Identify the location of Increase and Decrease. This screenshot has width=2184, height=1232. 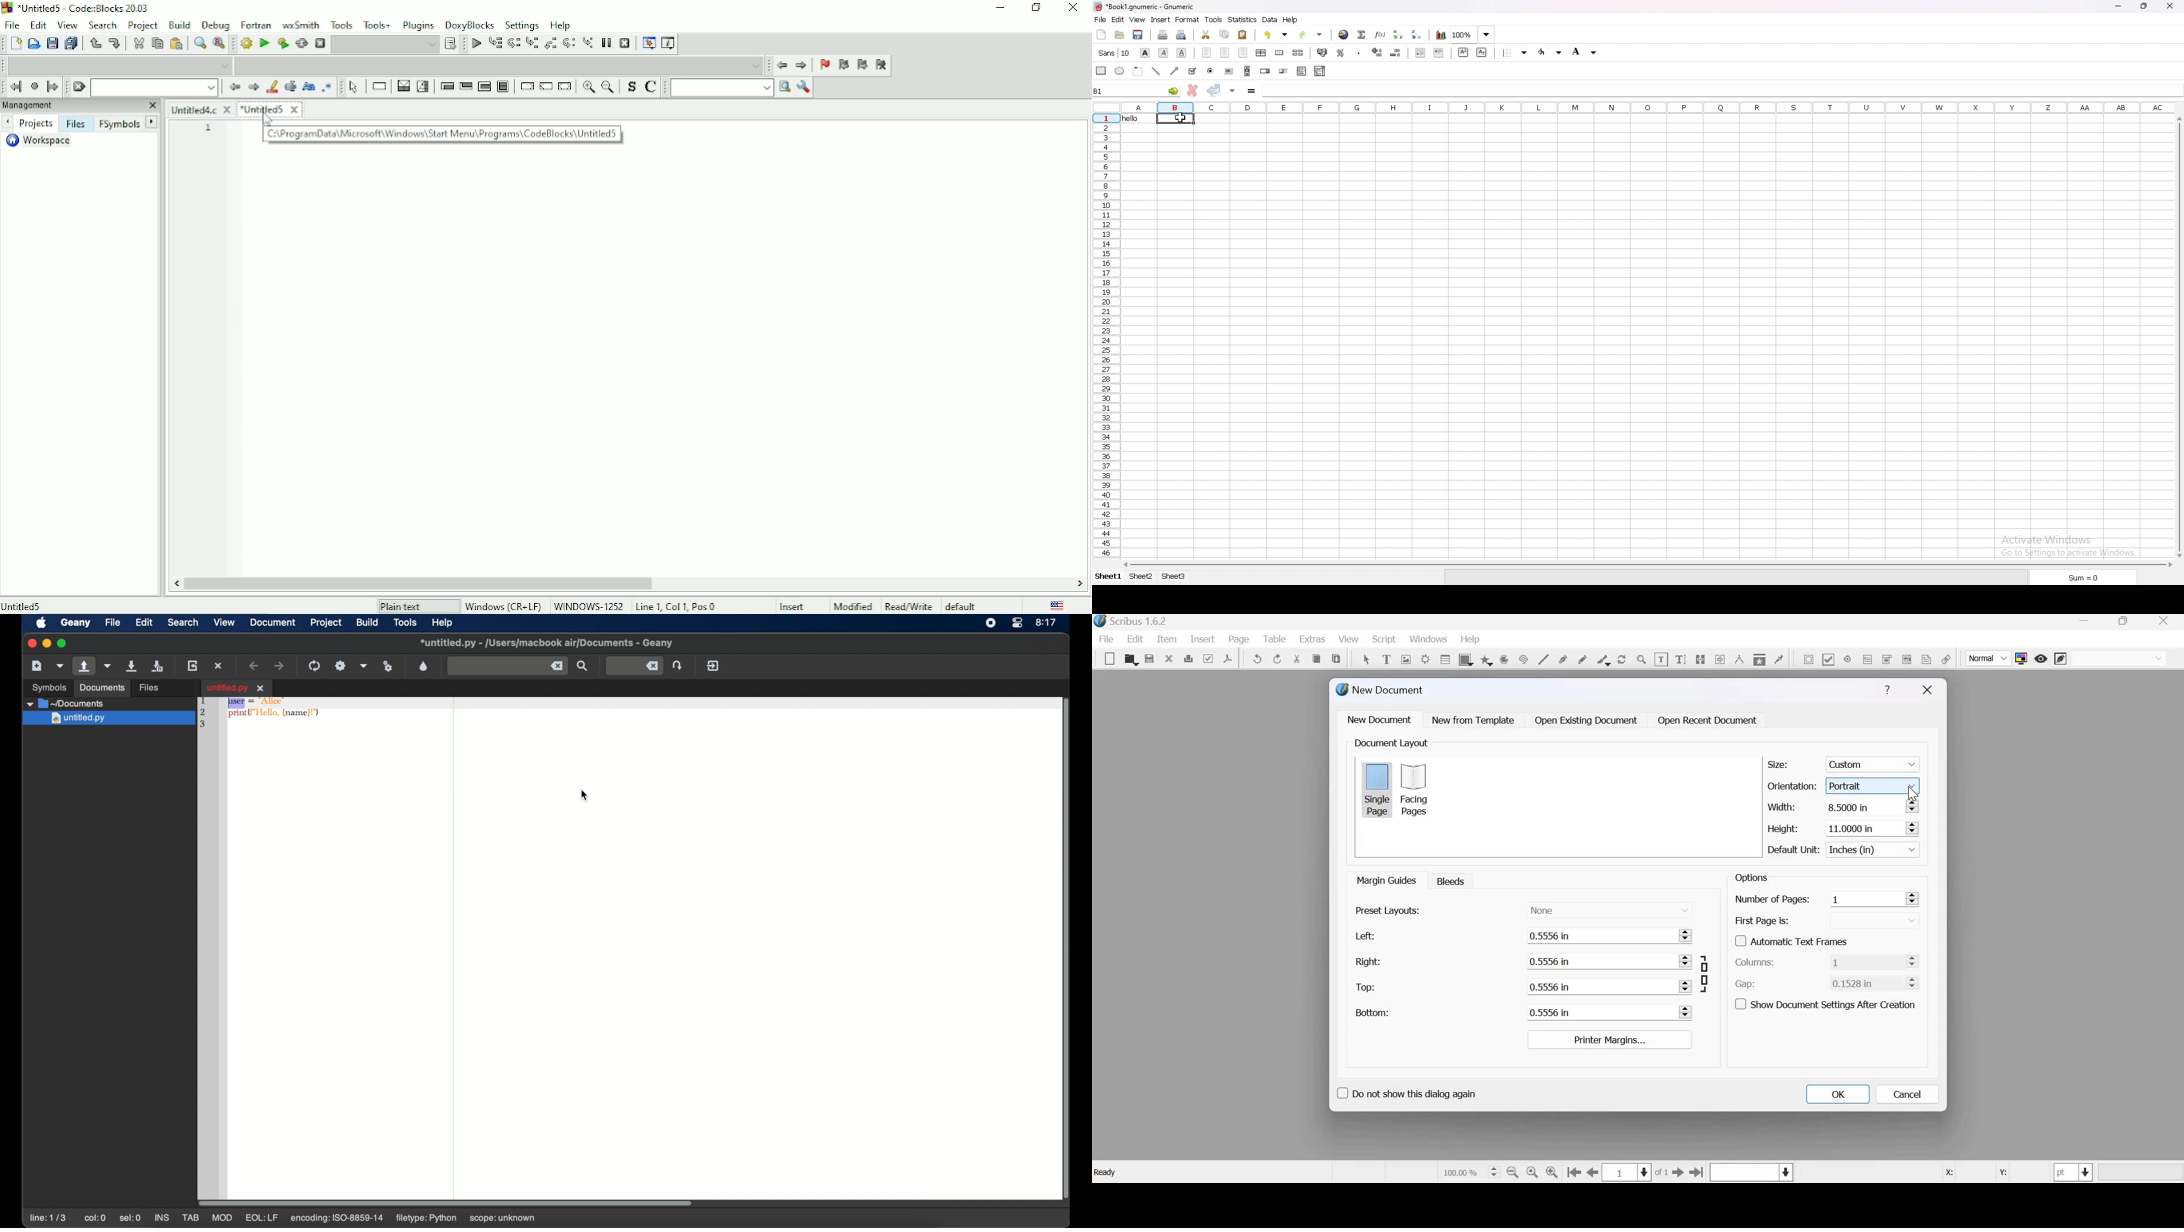
(1685, 1013).